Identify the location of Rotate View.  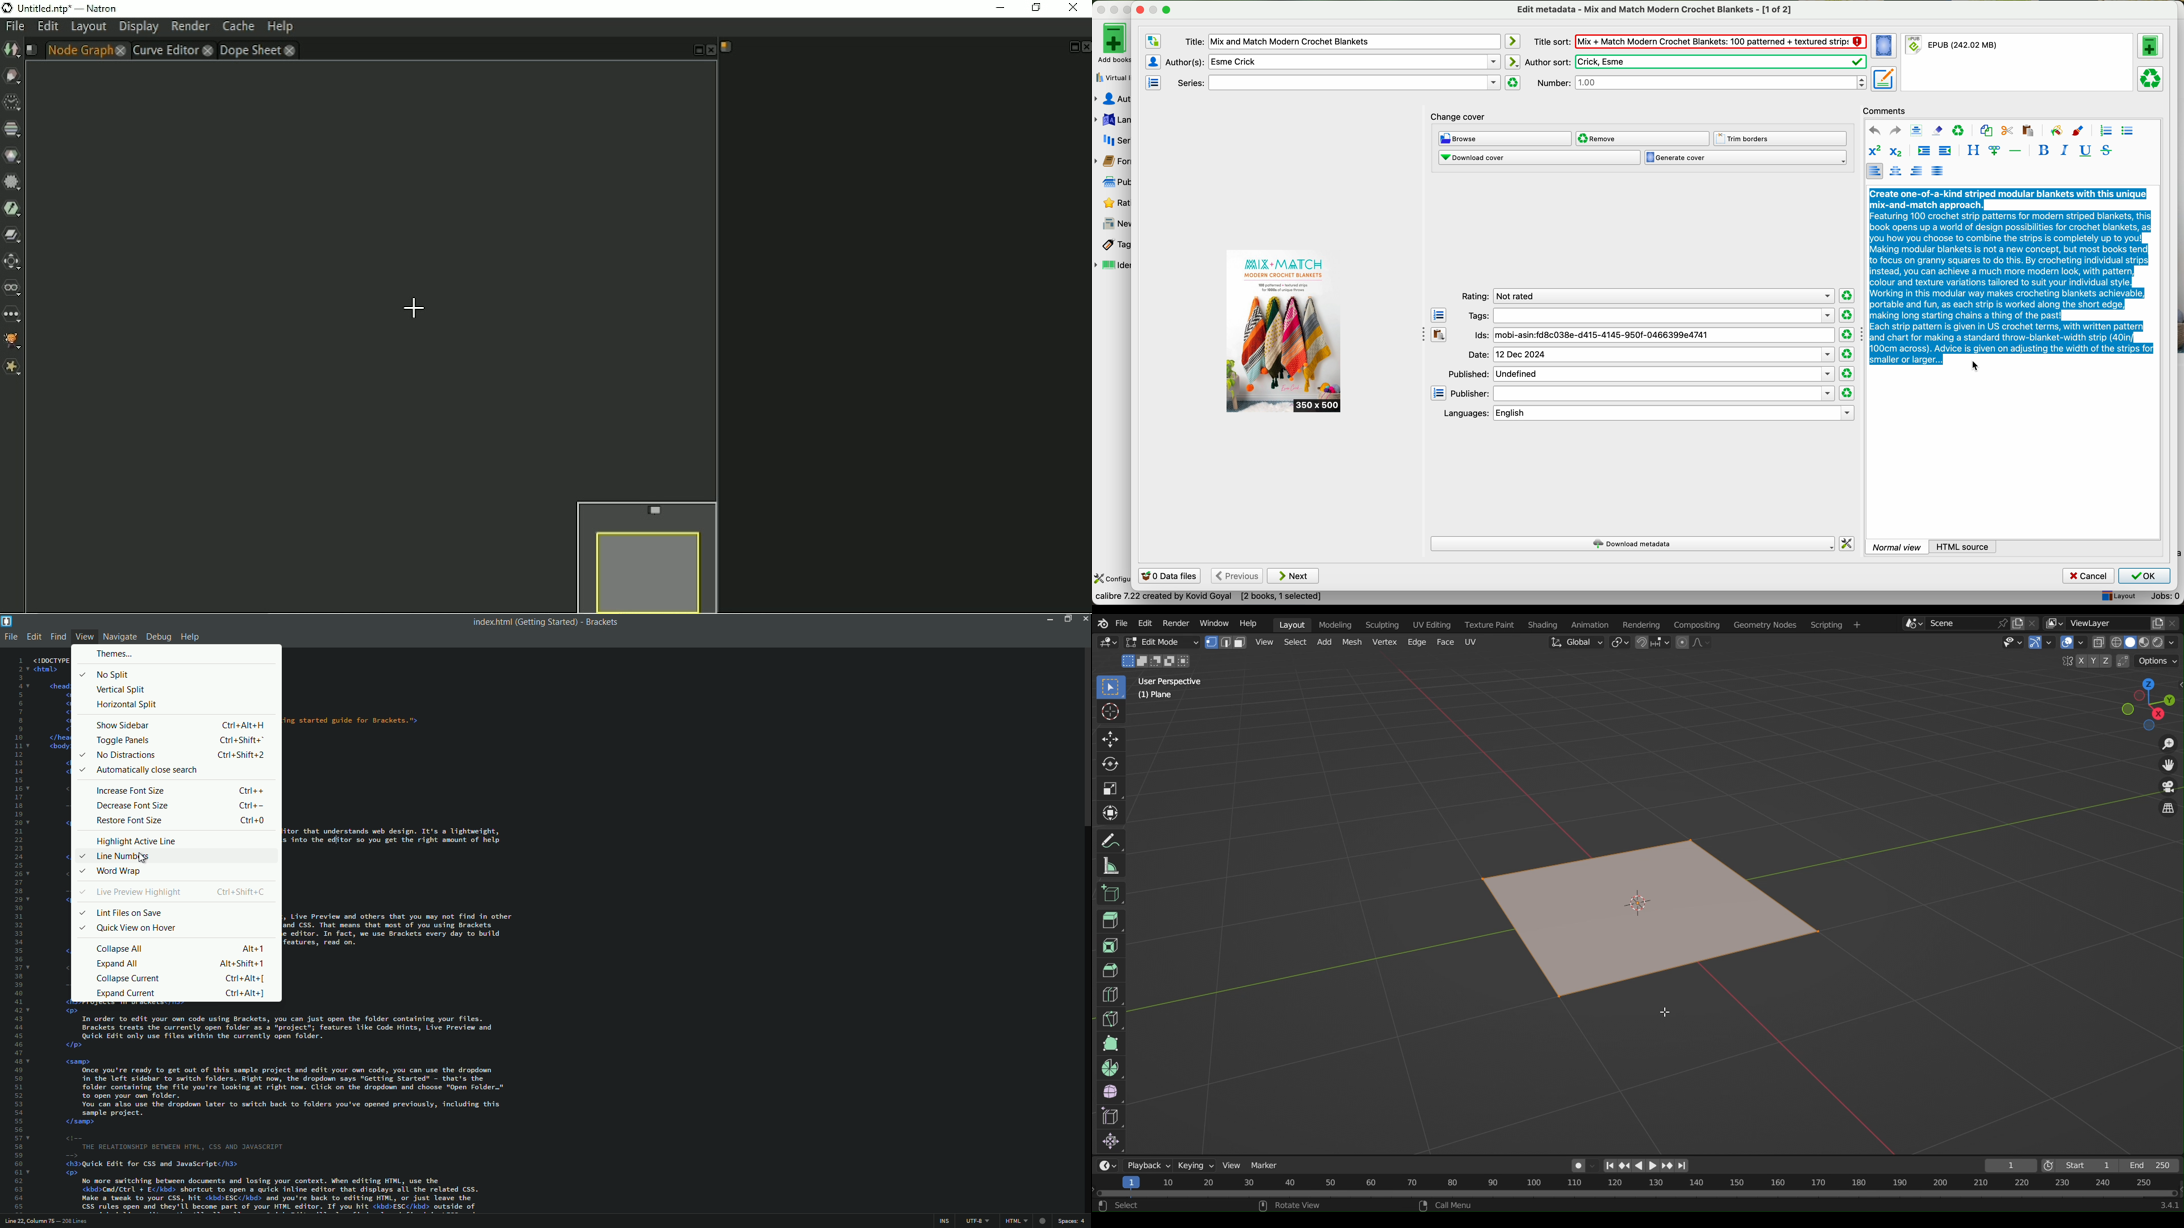
(1295, 1206).